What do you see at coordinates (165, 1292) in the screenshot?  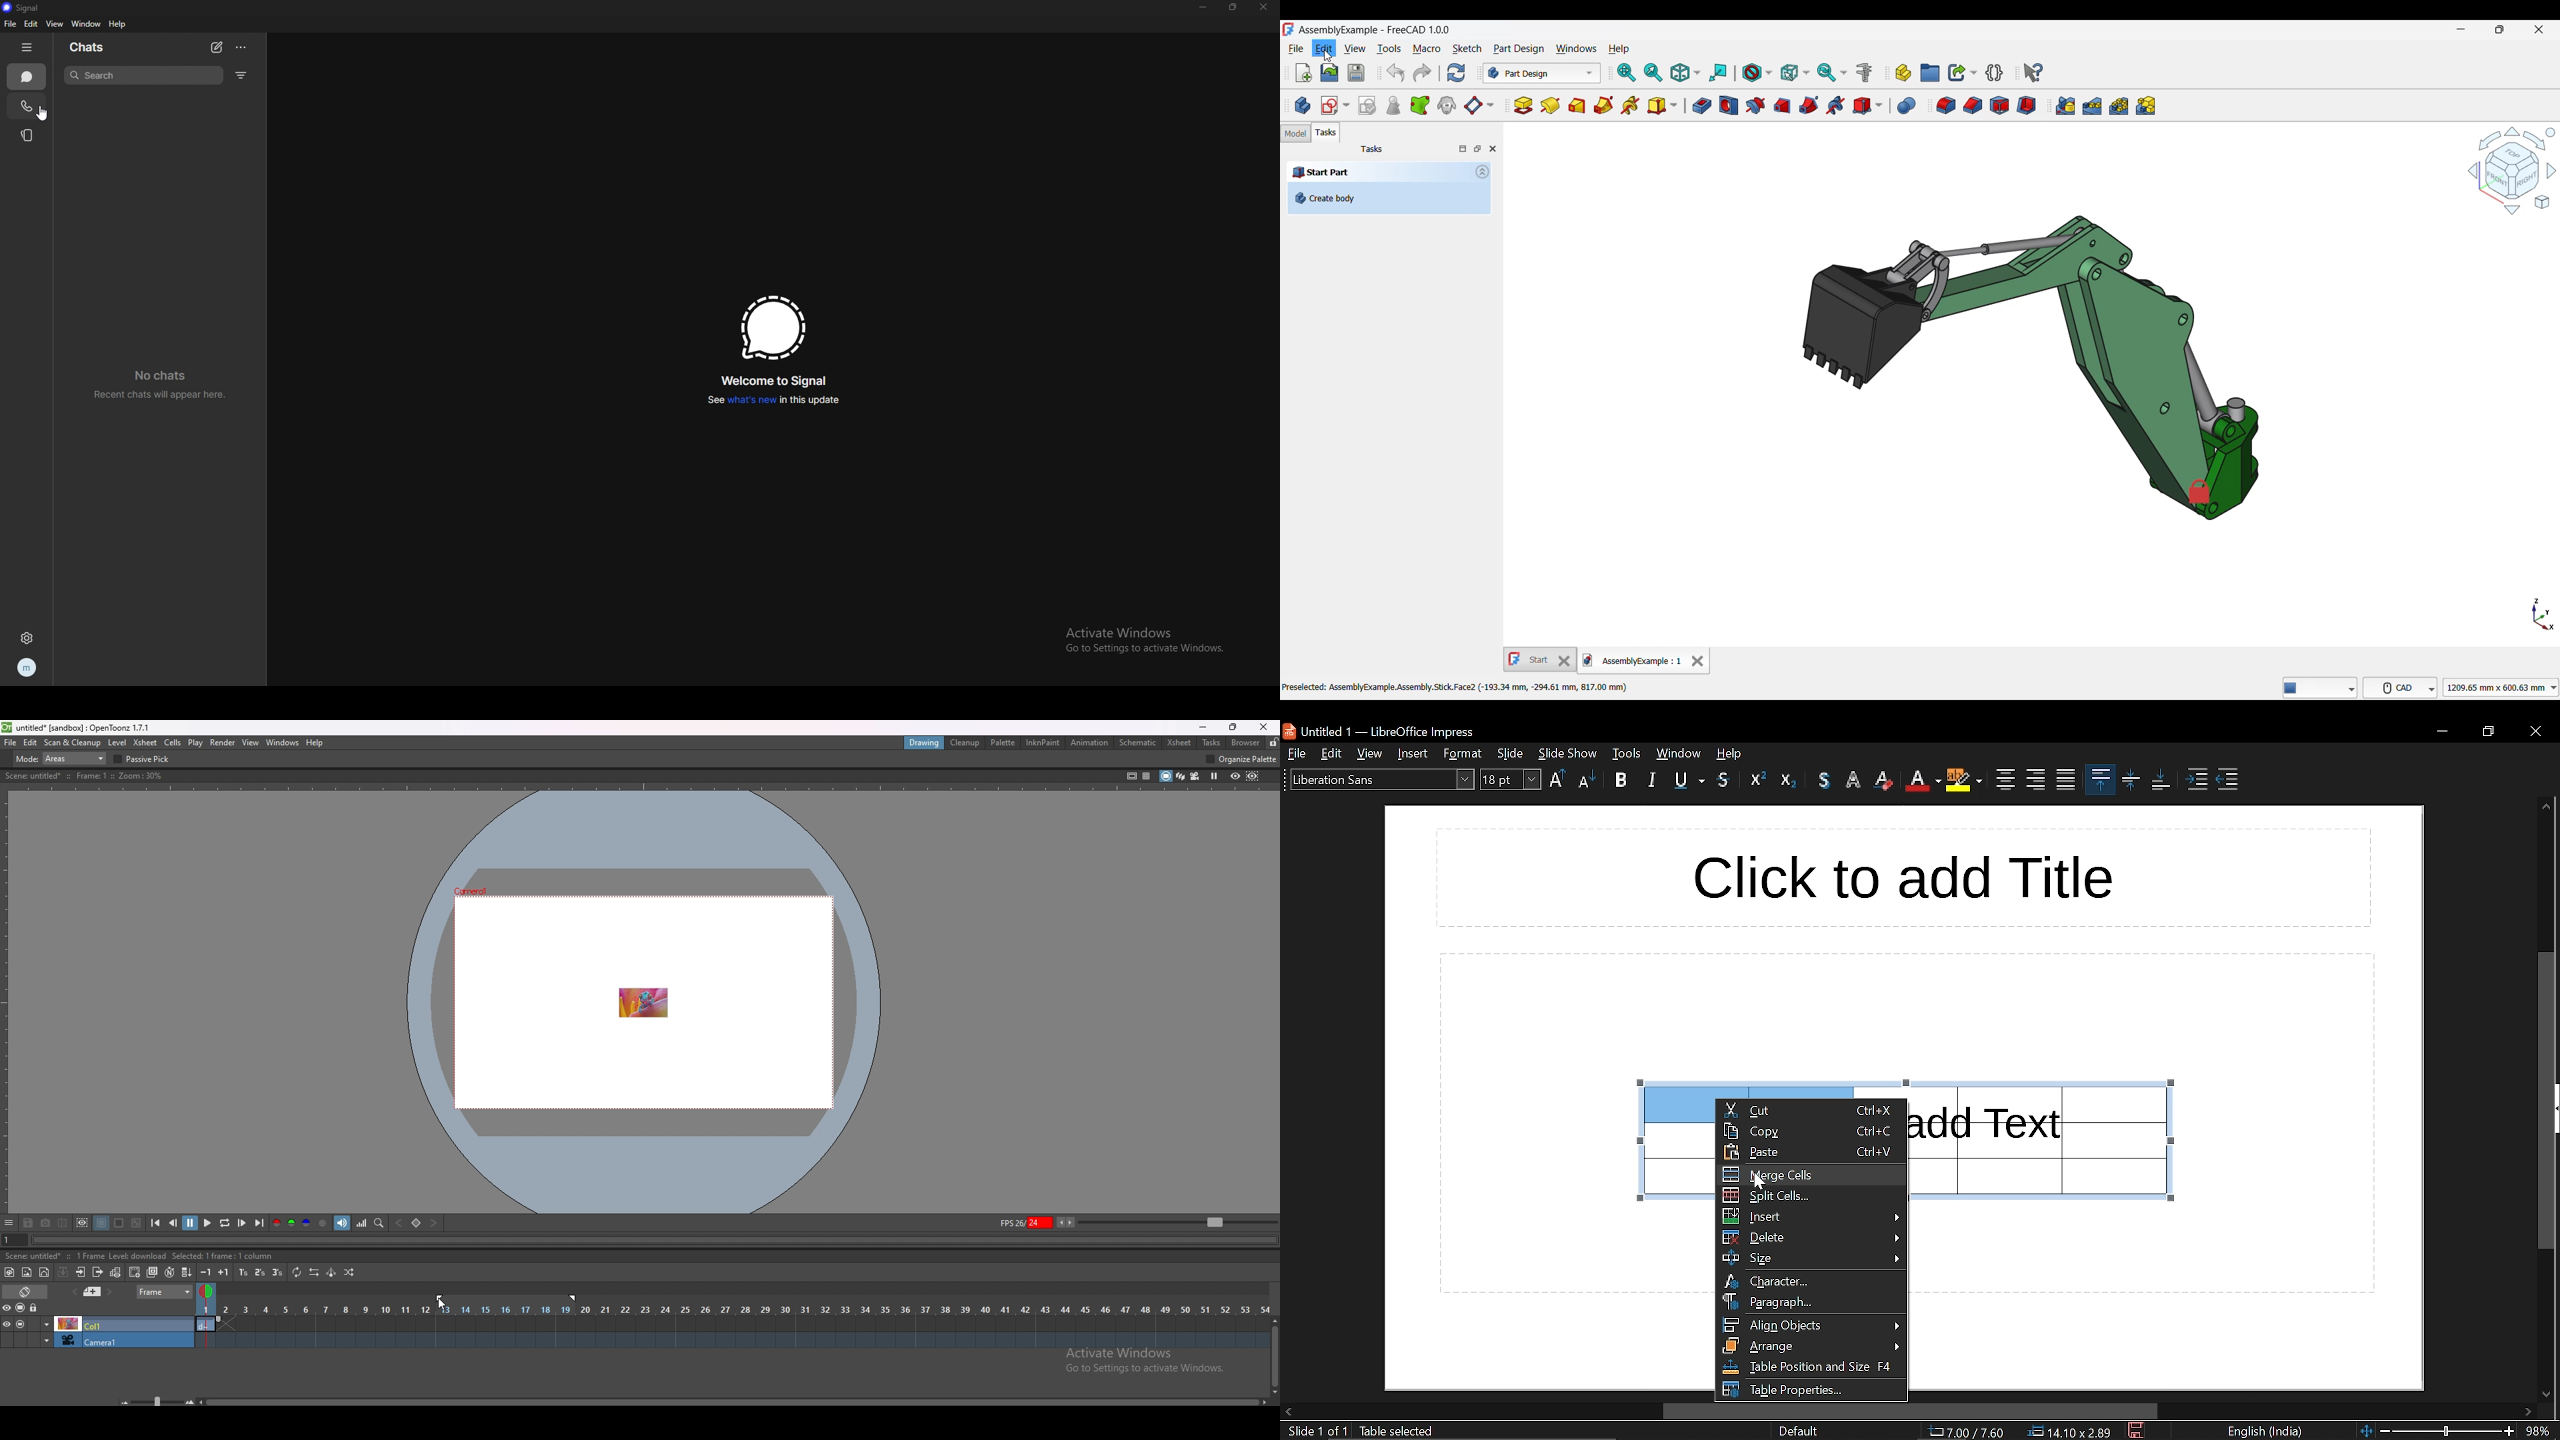 I see `frame` at bounding box center [165, 1292].